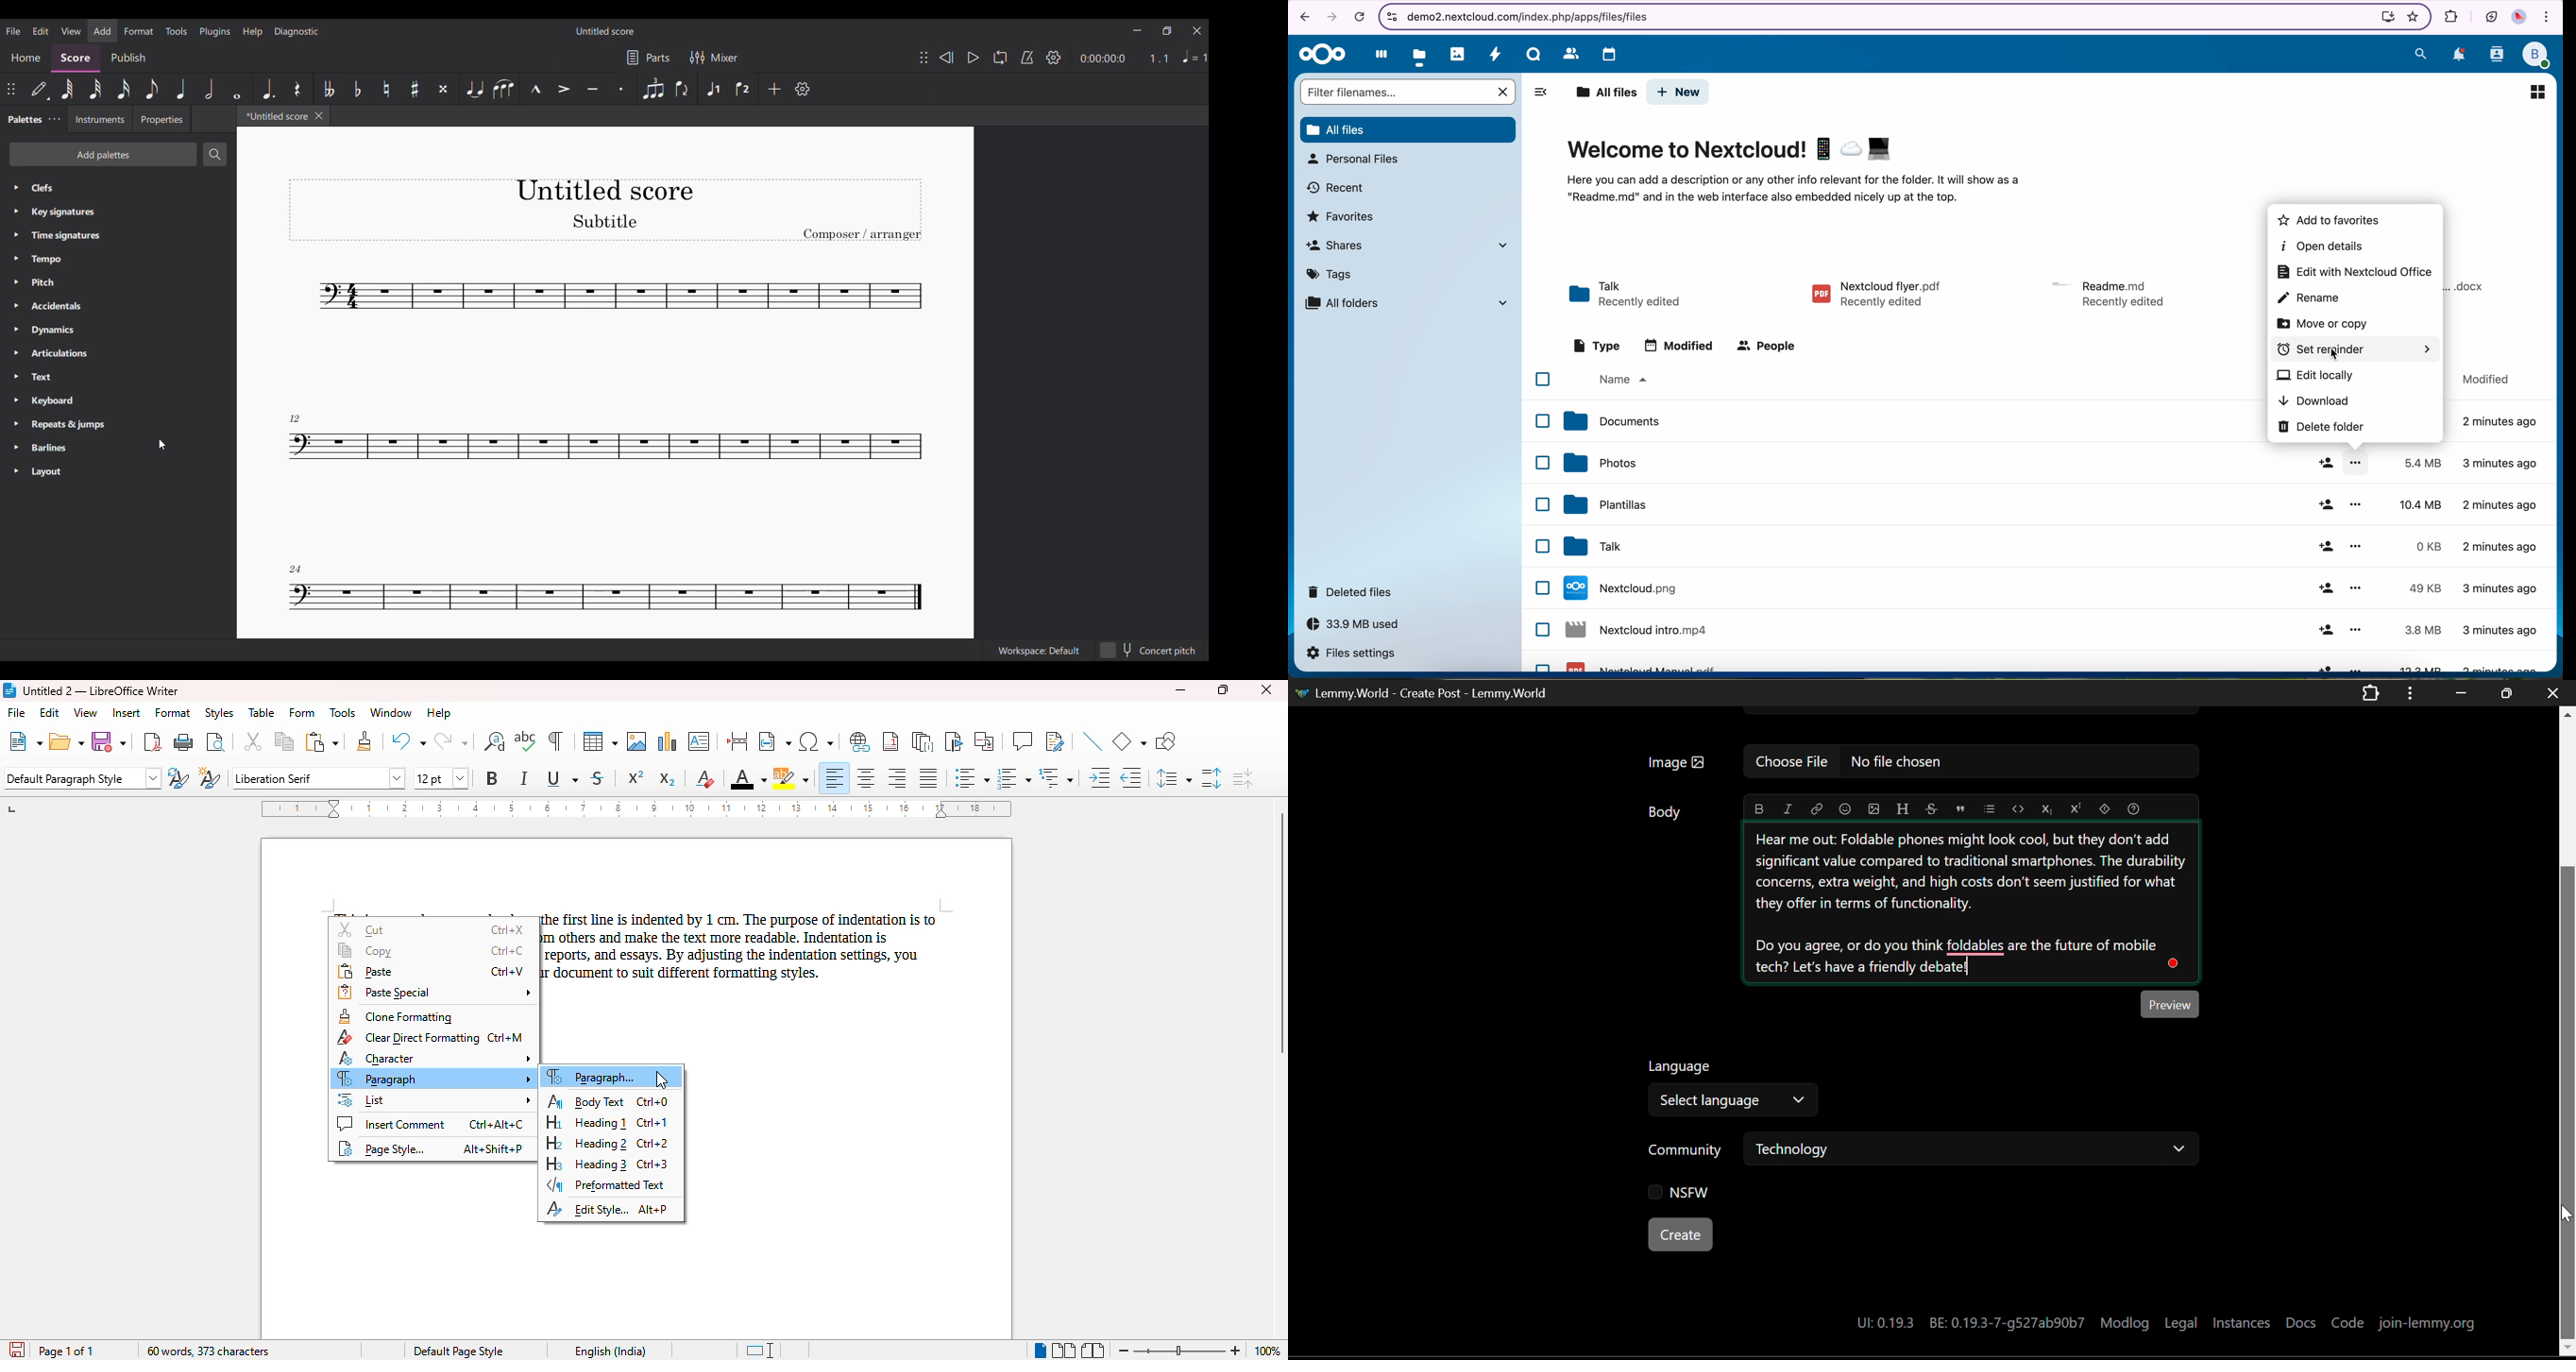 This screenshot has height=1372, width=2576. What do you see at coordinates (1181, 690) in the screenshot?
I see `minimize` at bounding box center [1181, 690].